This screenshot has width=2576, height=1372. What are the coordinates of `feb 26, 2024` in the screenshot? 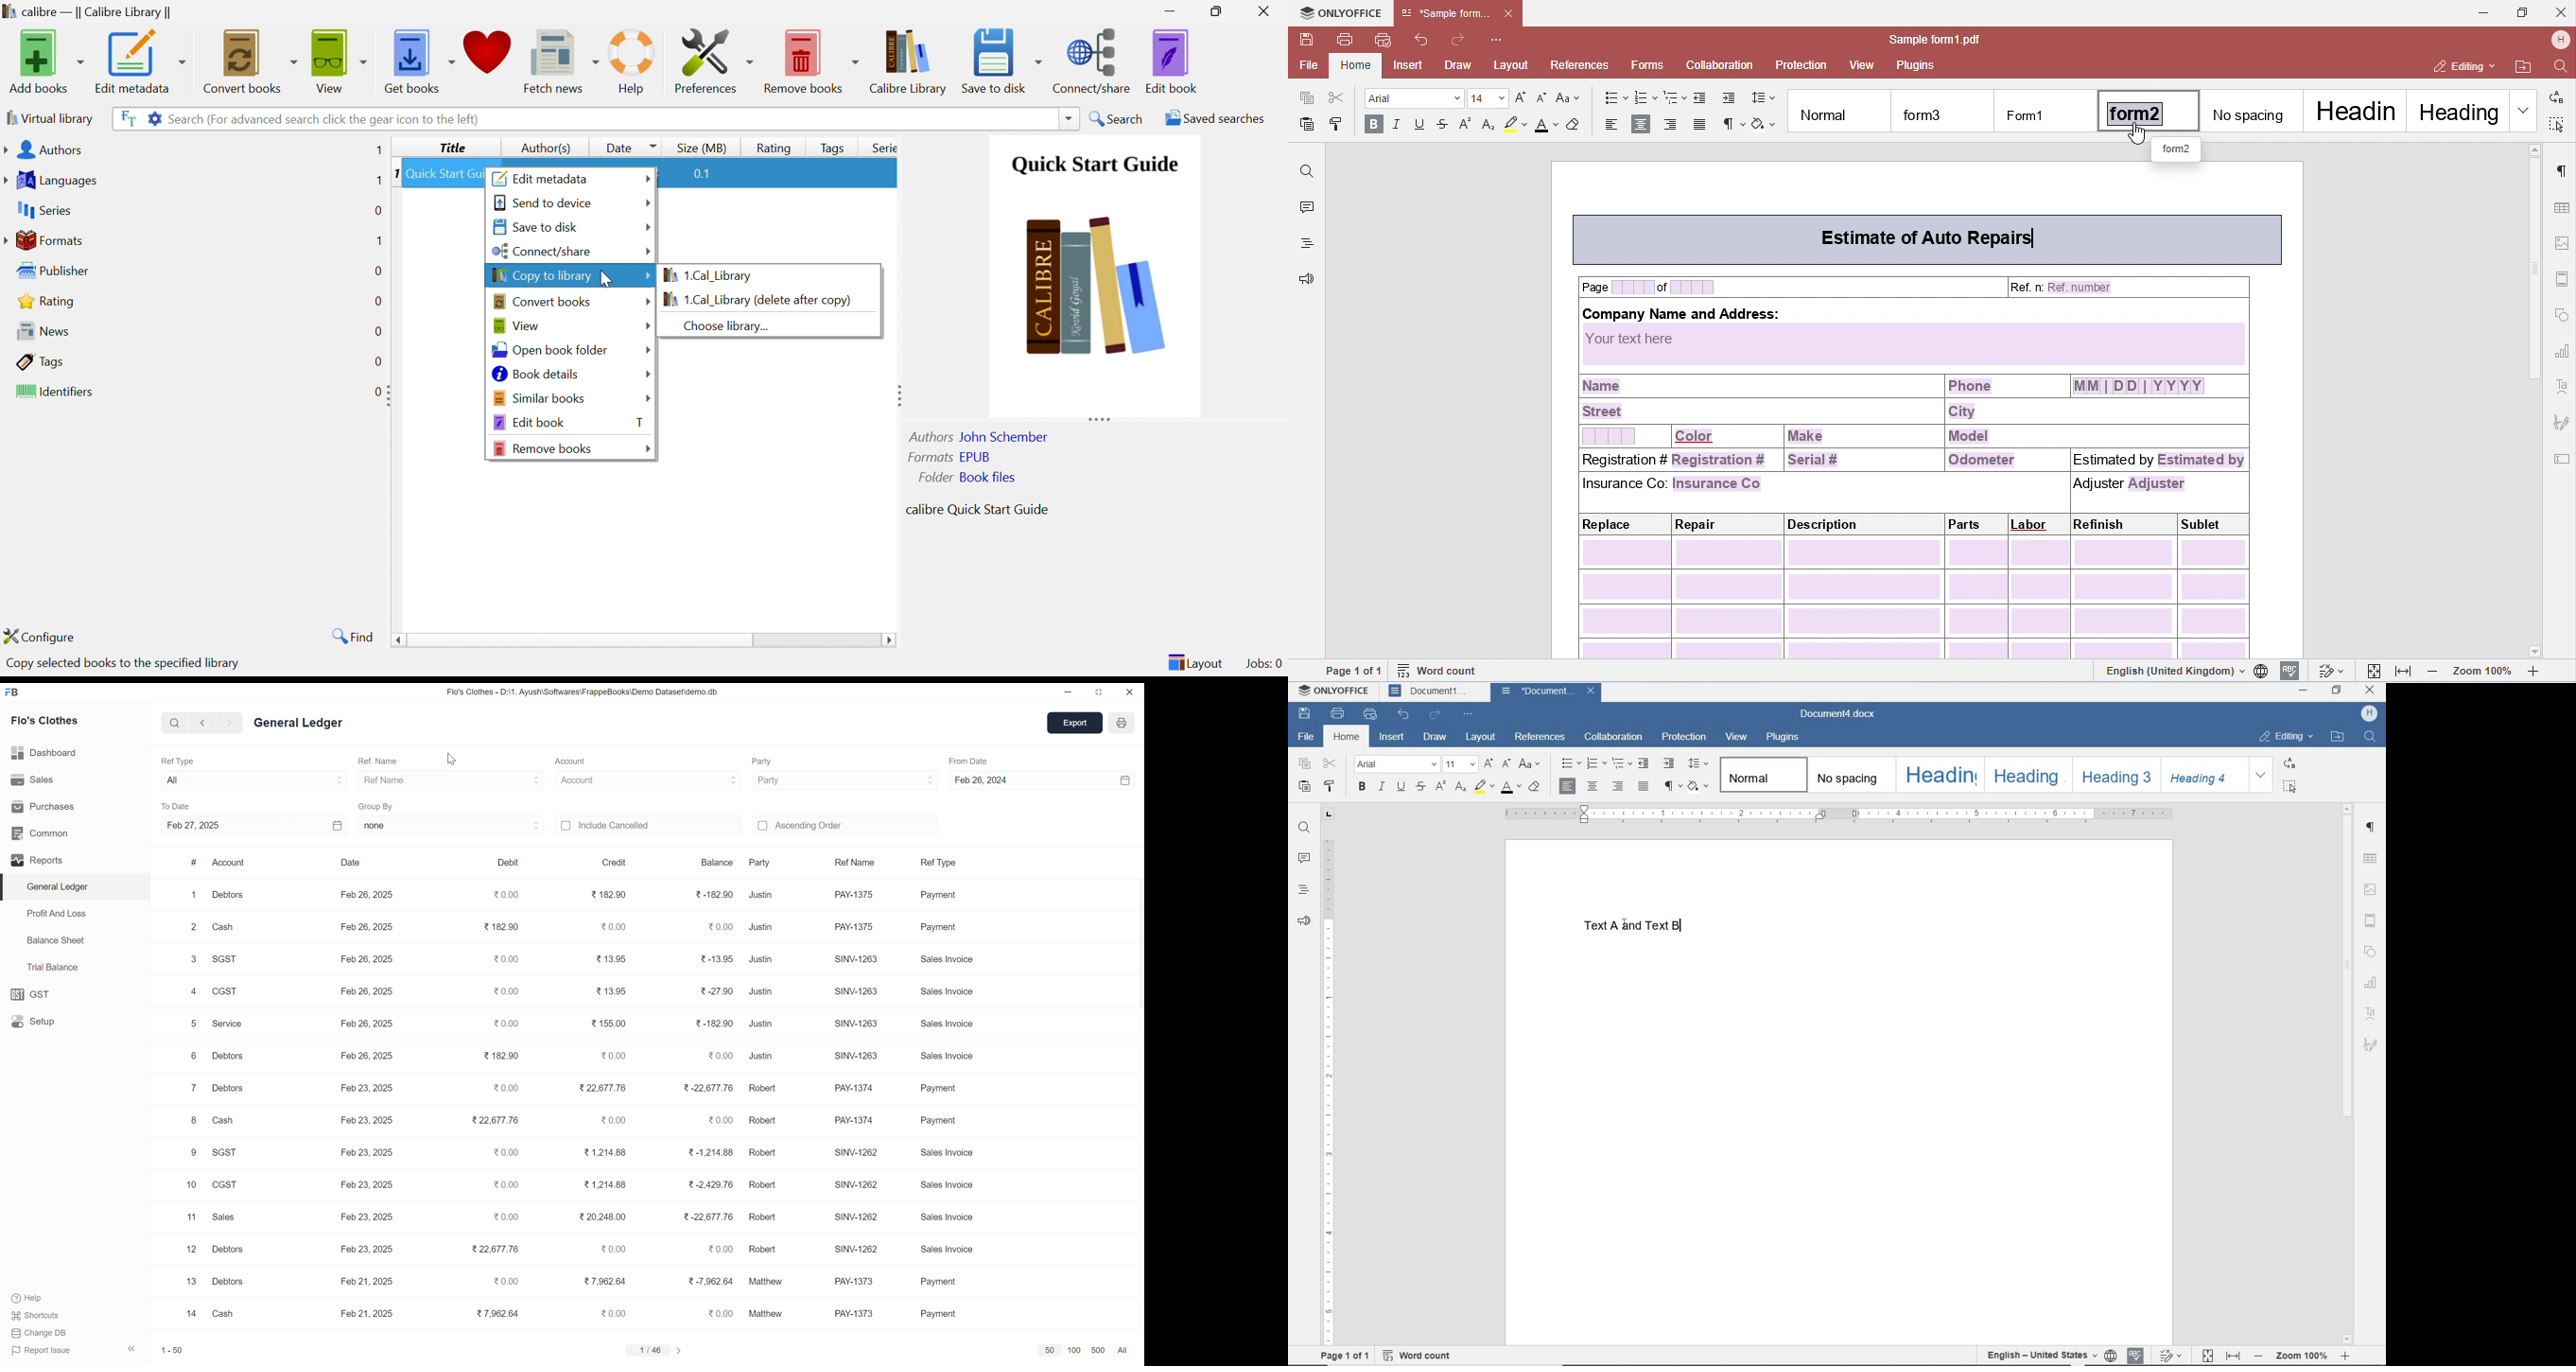 It's located at (1042, 779).